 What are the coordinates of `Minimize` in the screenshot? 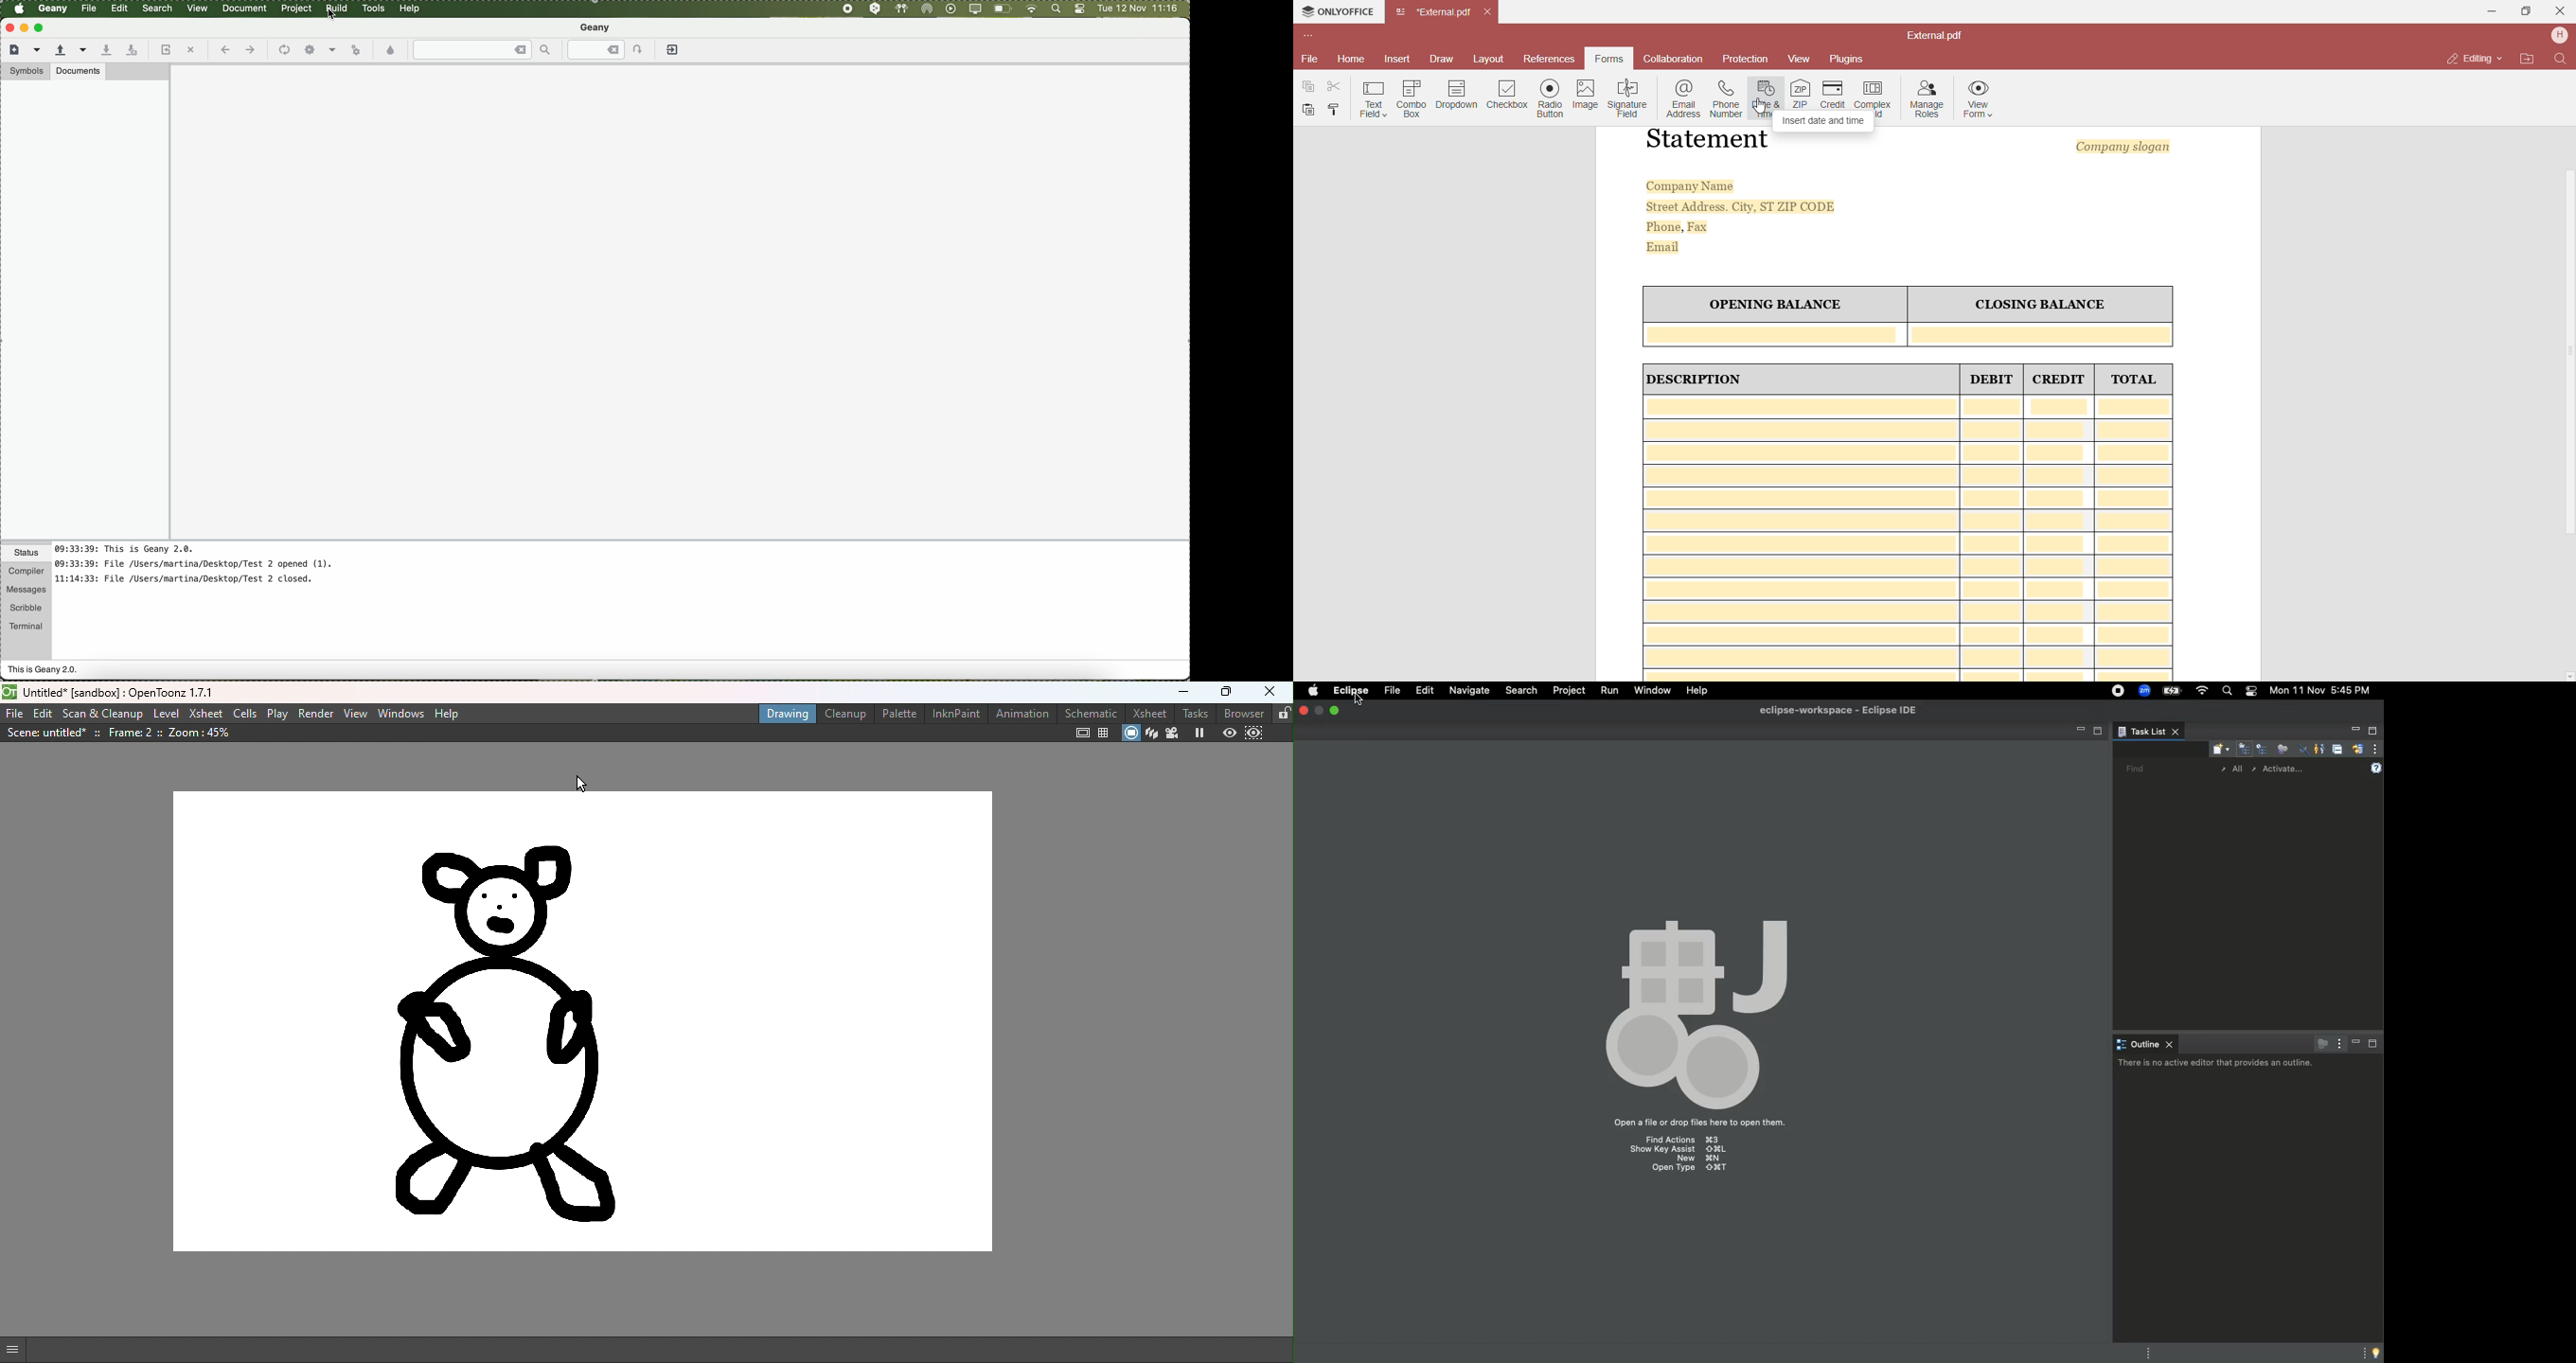 It's located at (2356, 1043).